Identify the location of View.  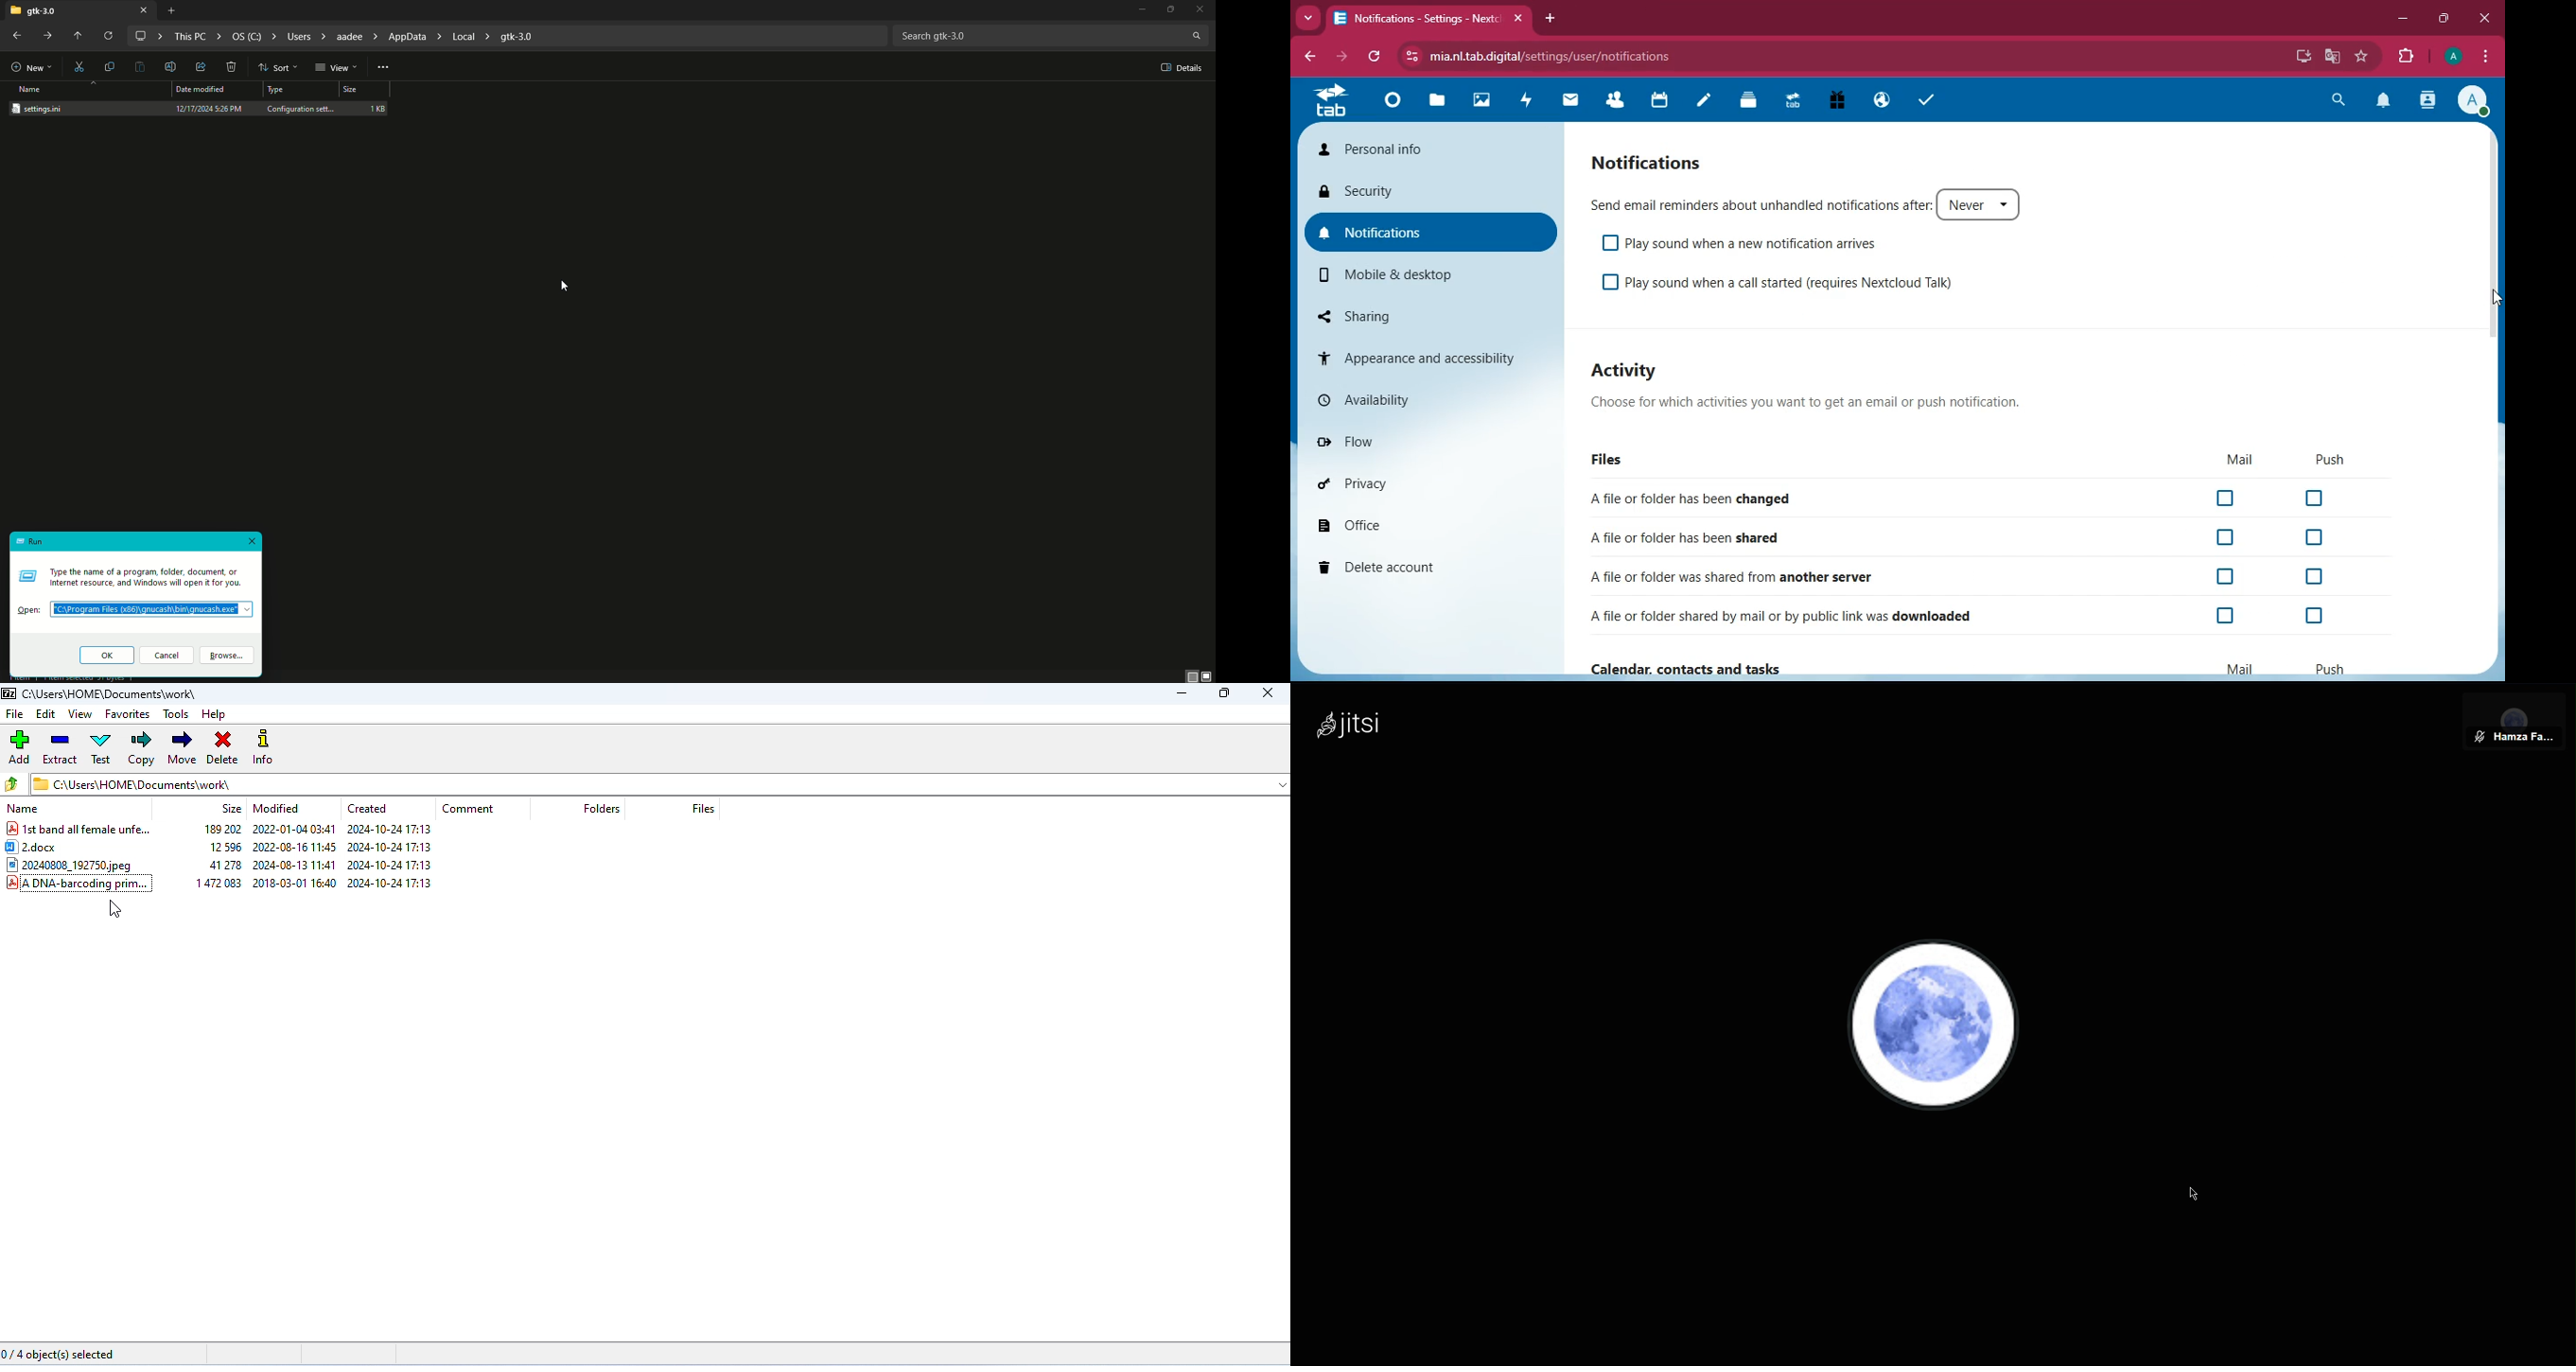
(337, 68).